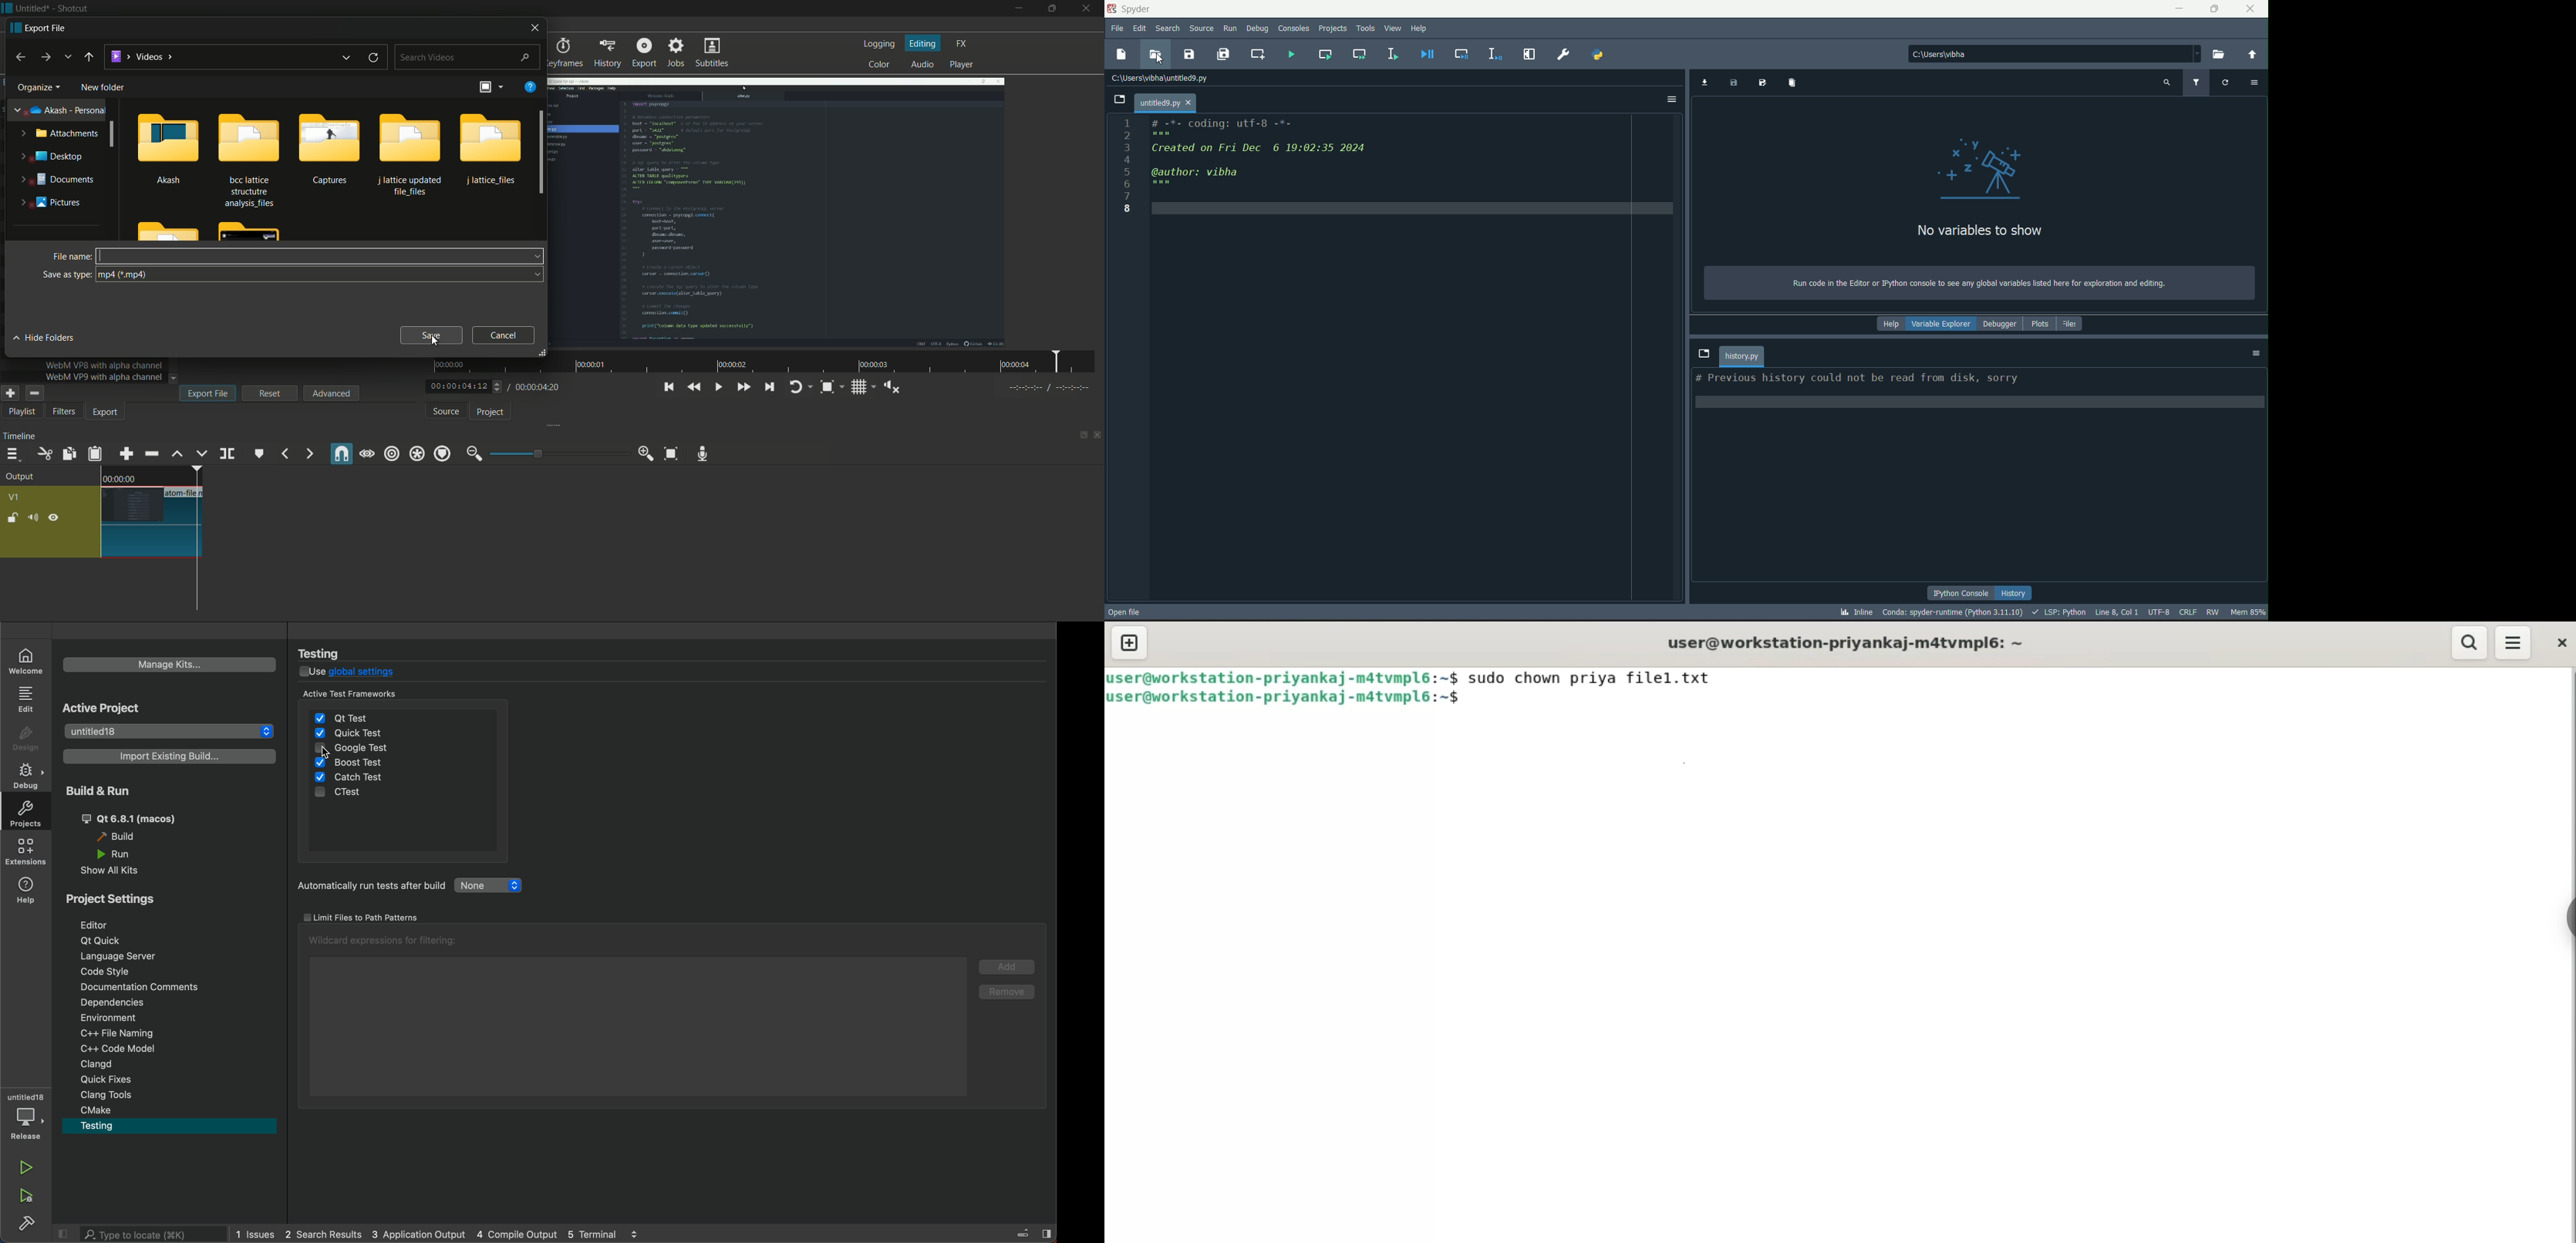  Describe the element at coordinates (169, 148) in the screenshot. I see `folder-1` at that location.